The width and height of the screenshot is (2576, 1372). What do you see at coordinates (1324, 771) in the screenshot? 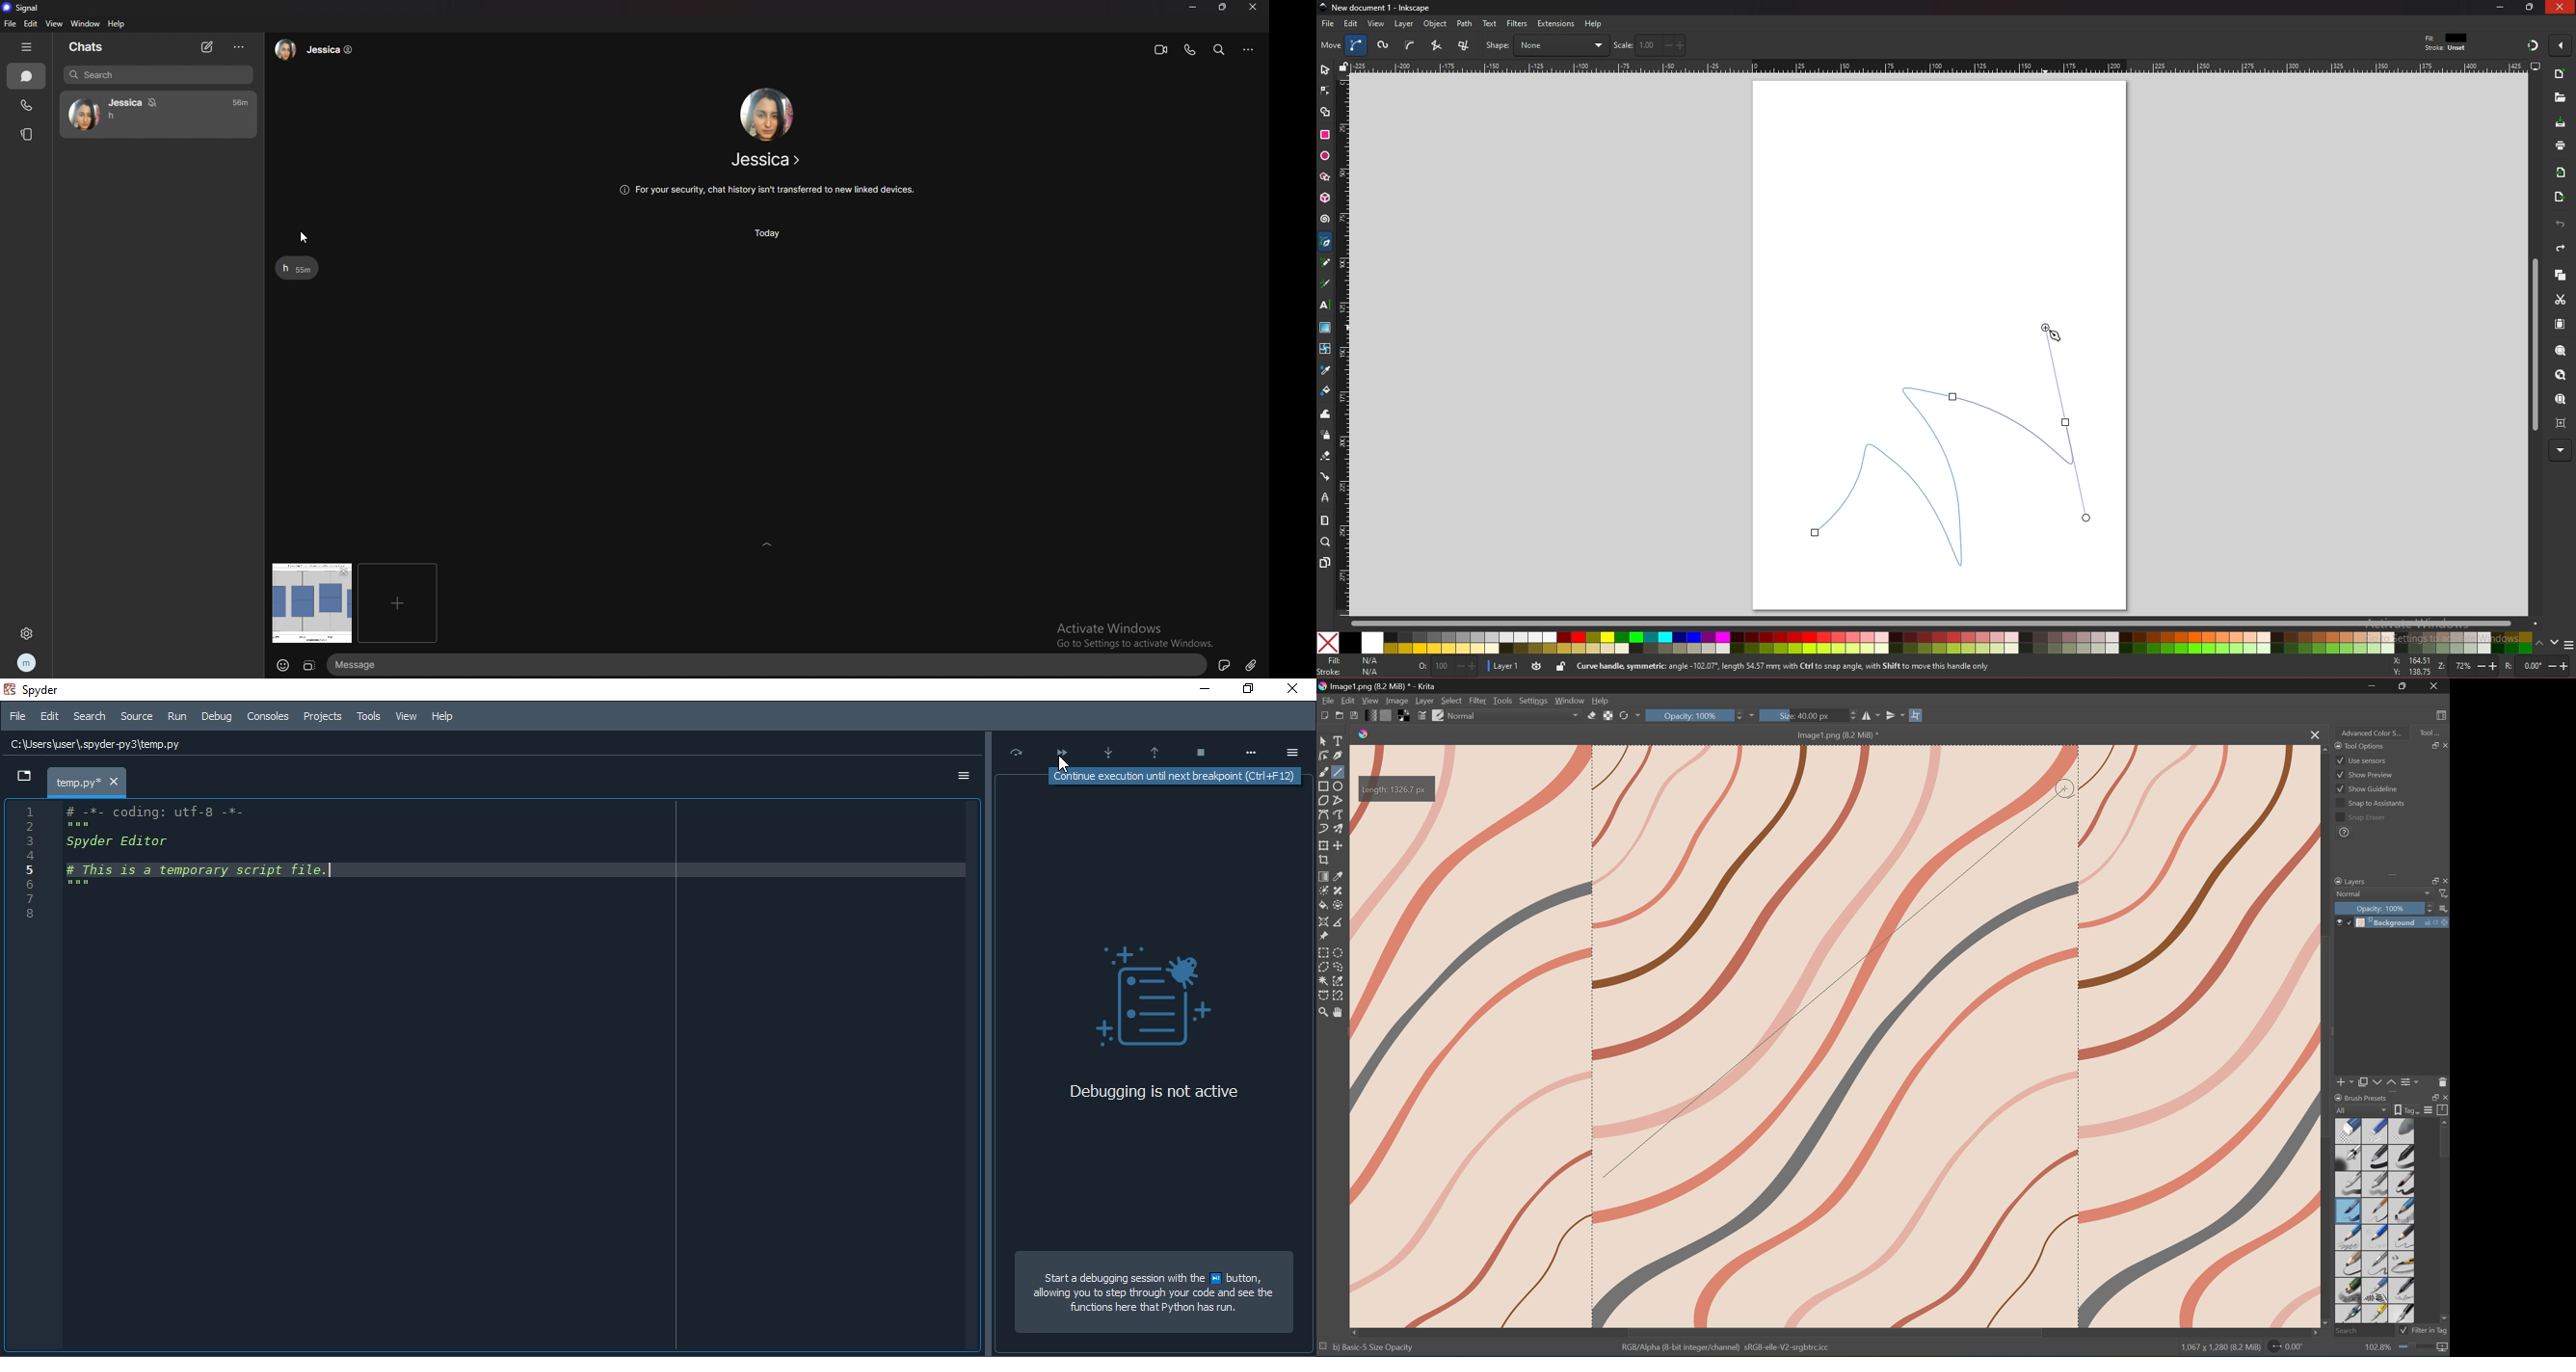
I see `Brush tool` at bounding box center [1324, 771].